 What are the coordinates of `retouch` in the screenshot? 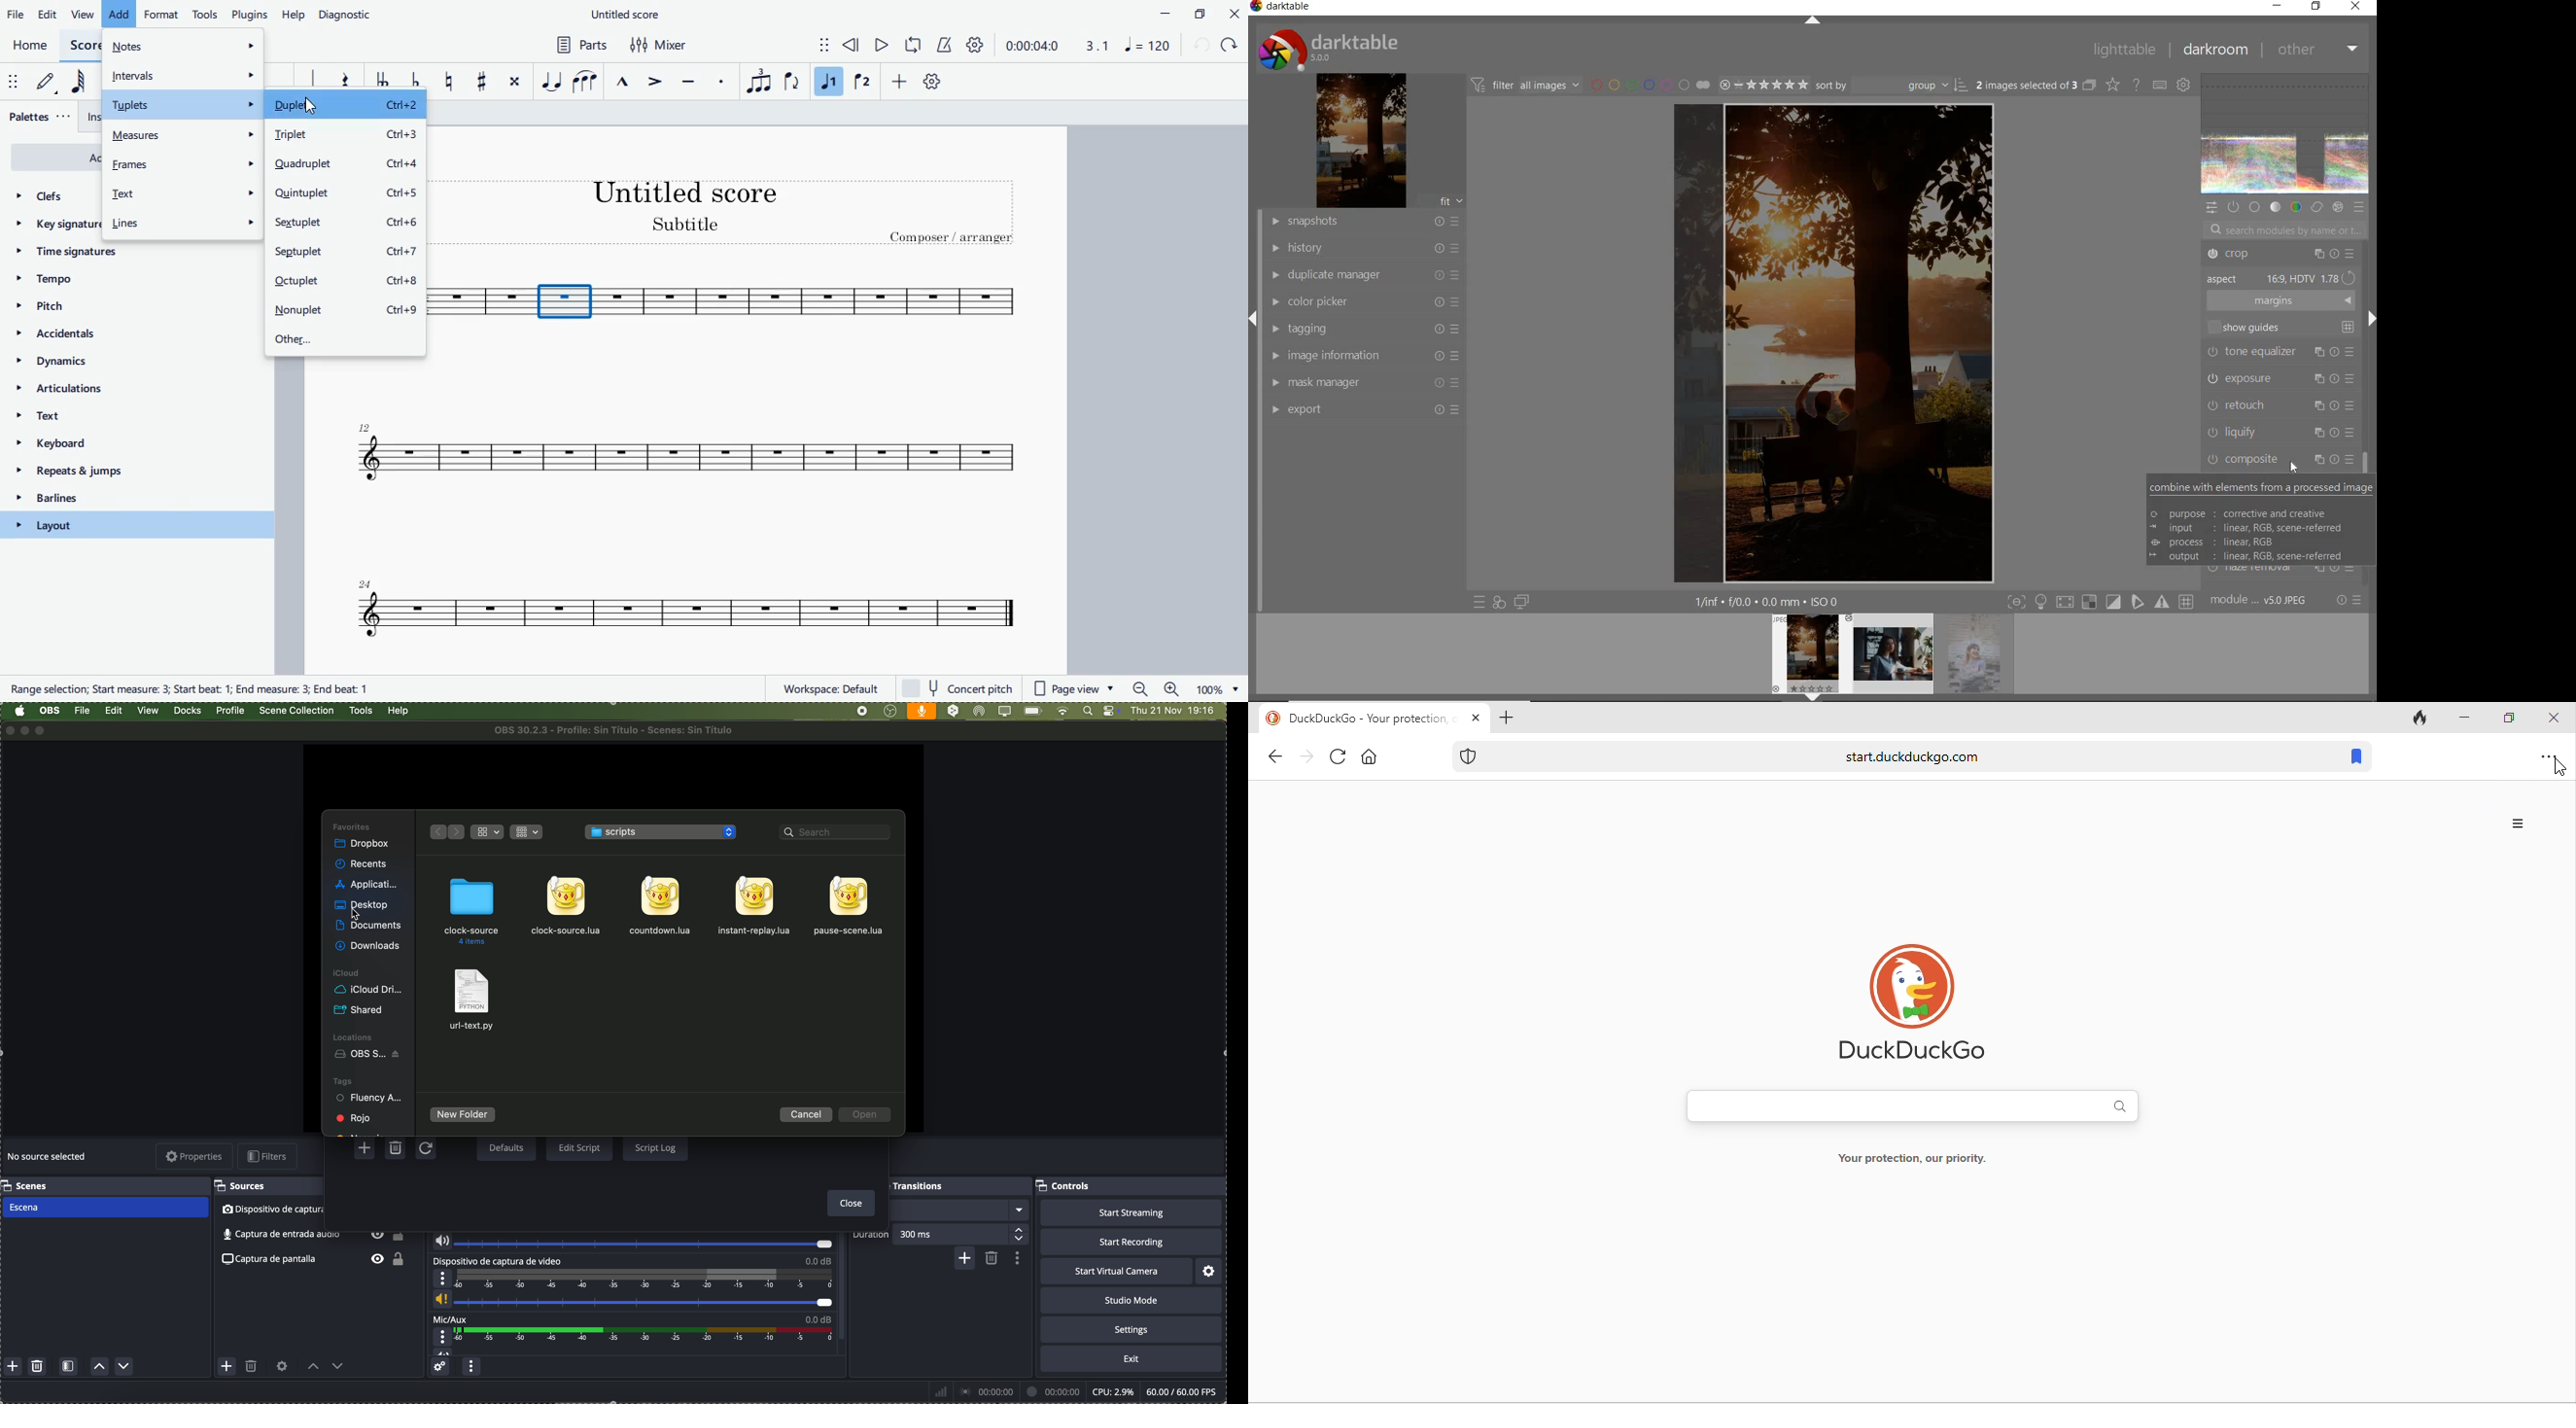 It's located at (2278, 403).